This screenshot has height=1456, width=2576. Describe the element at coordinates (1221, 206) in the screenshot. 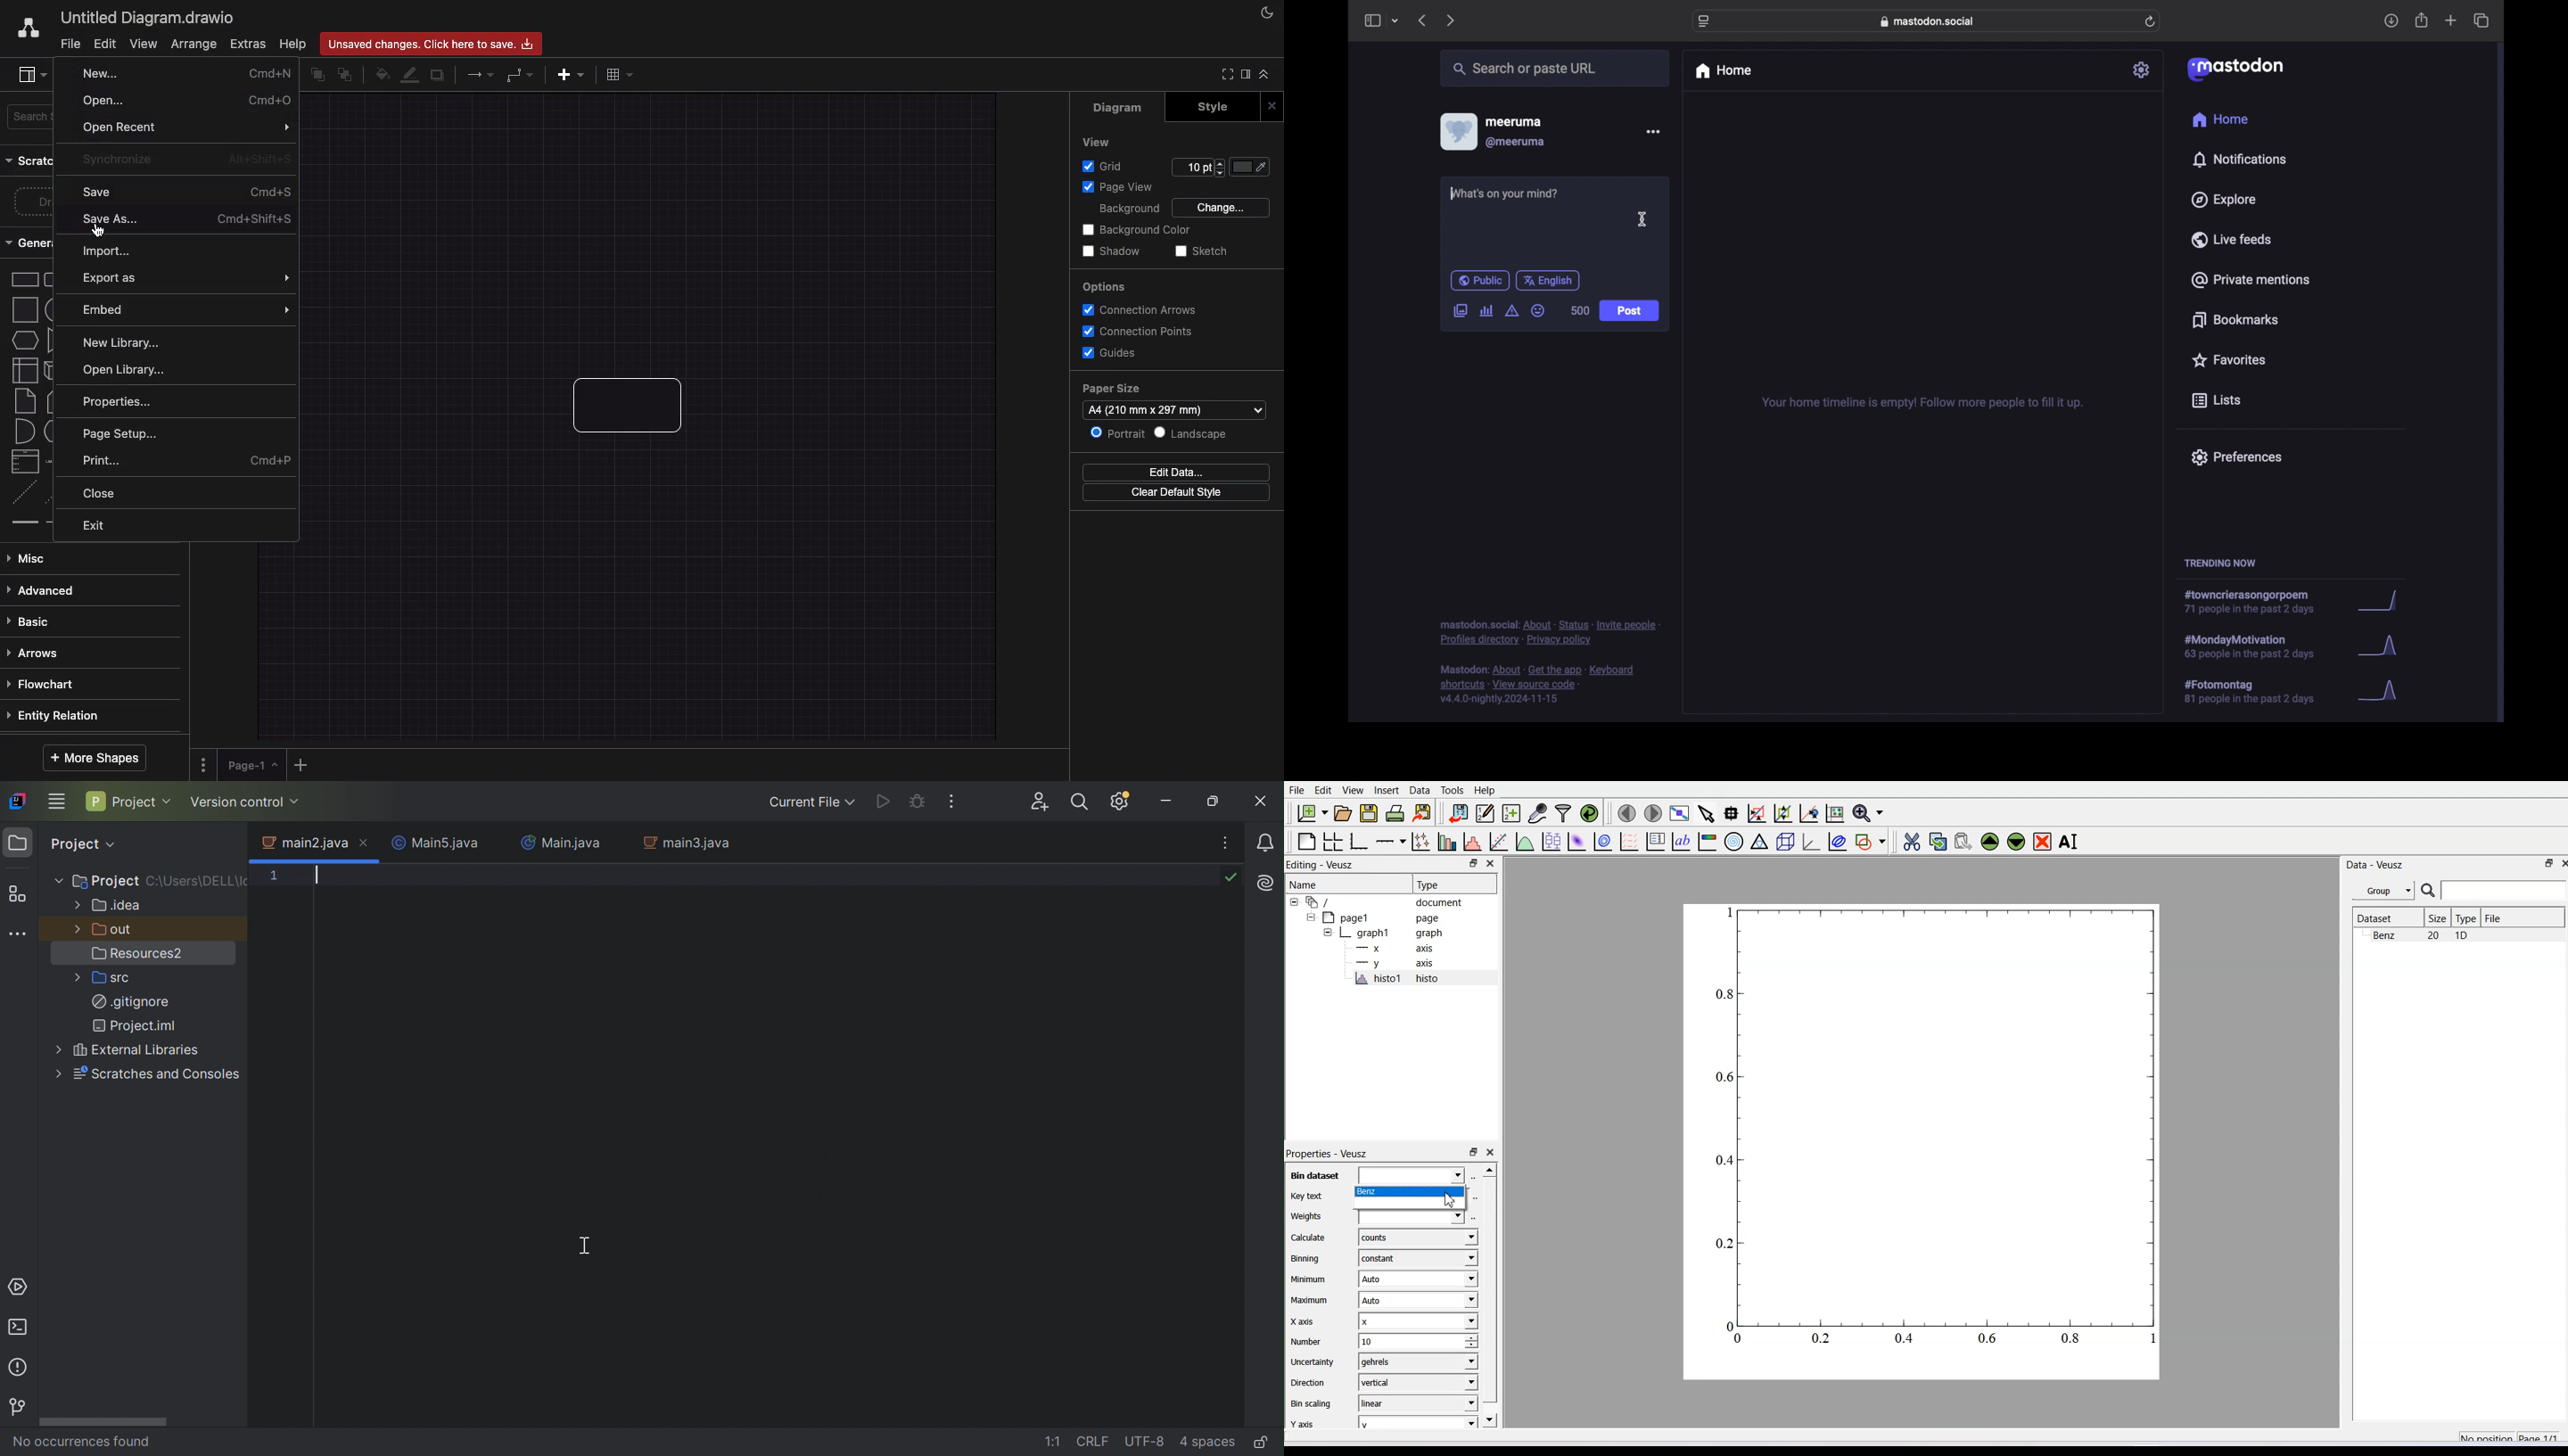

I see `Change` at that location.